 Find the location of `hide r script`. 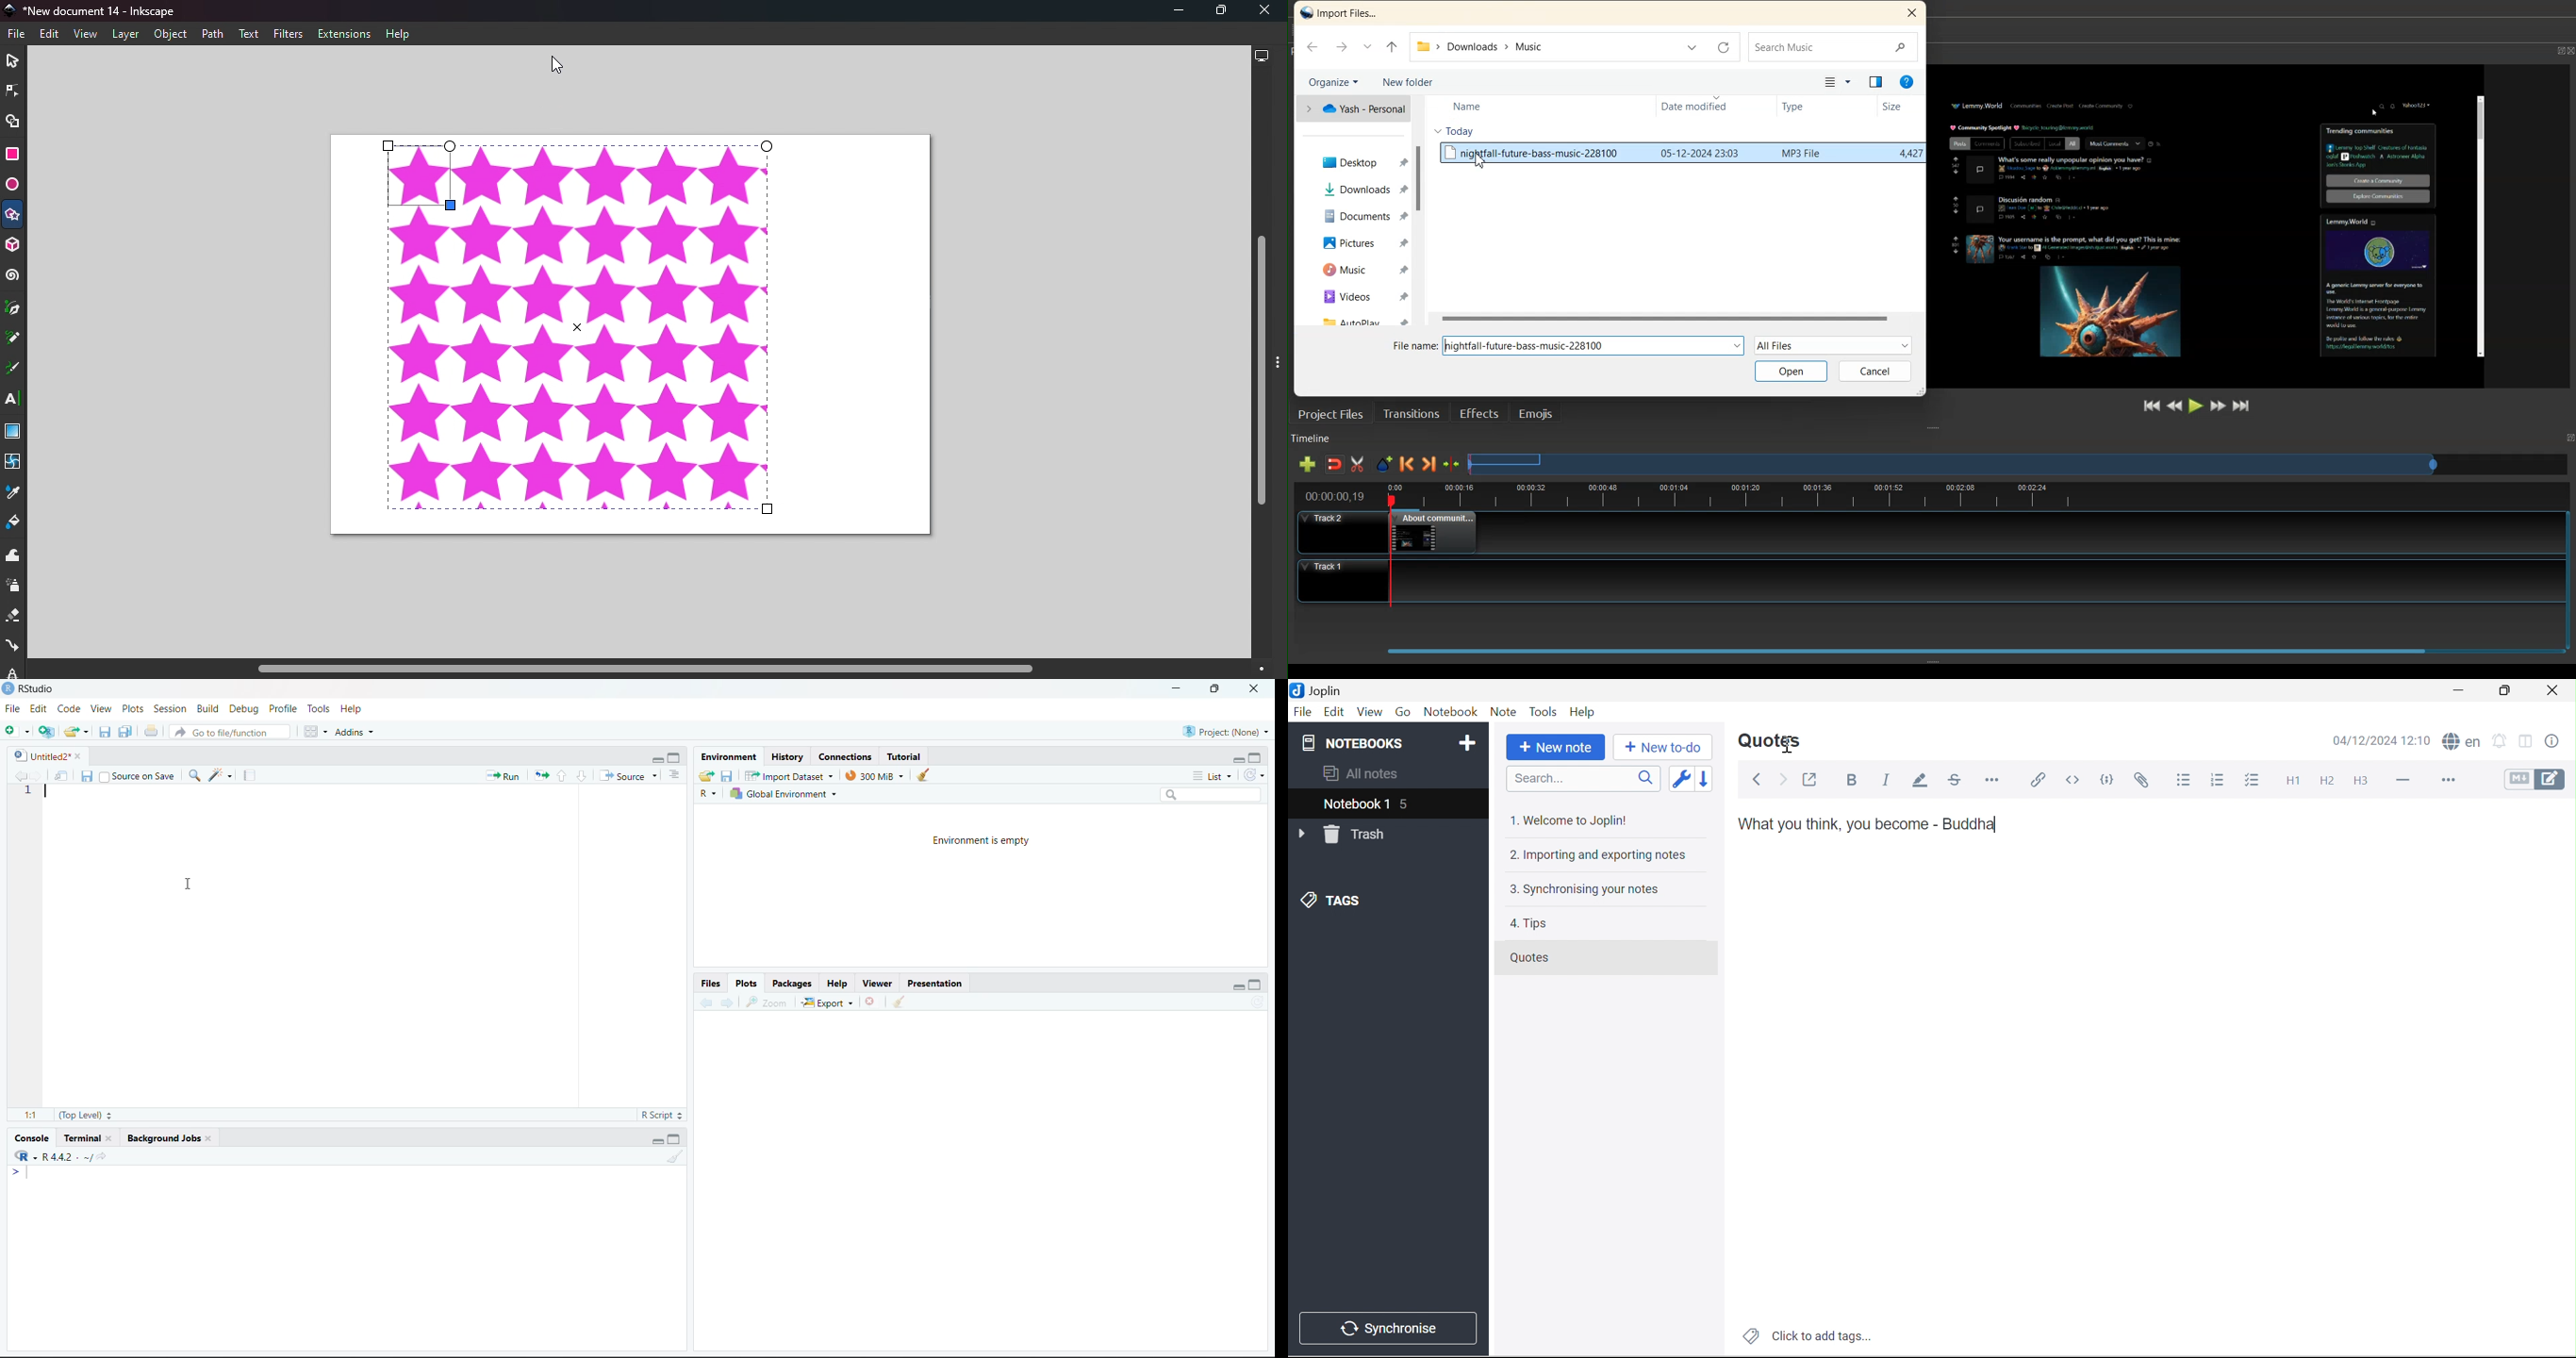

hide r script is located at coordinates (653, 759).